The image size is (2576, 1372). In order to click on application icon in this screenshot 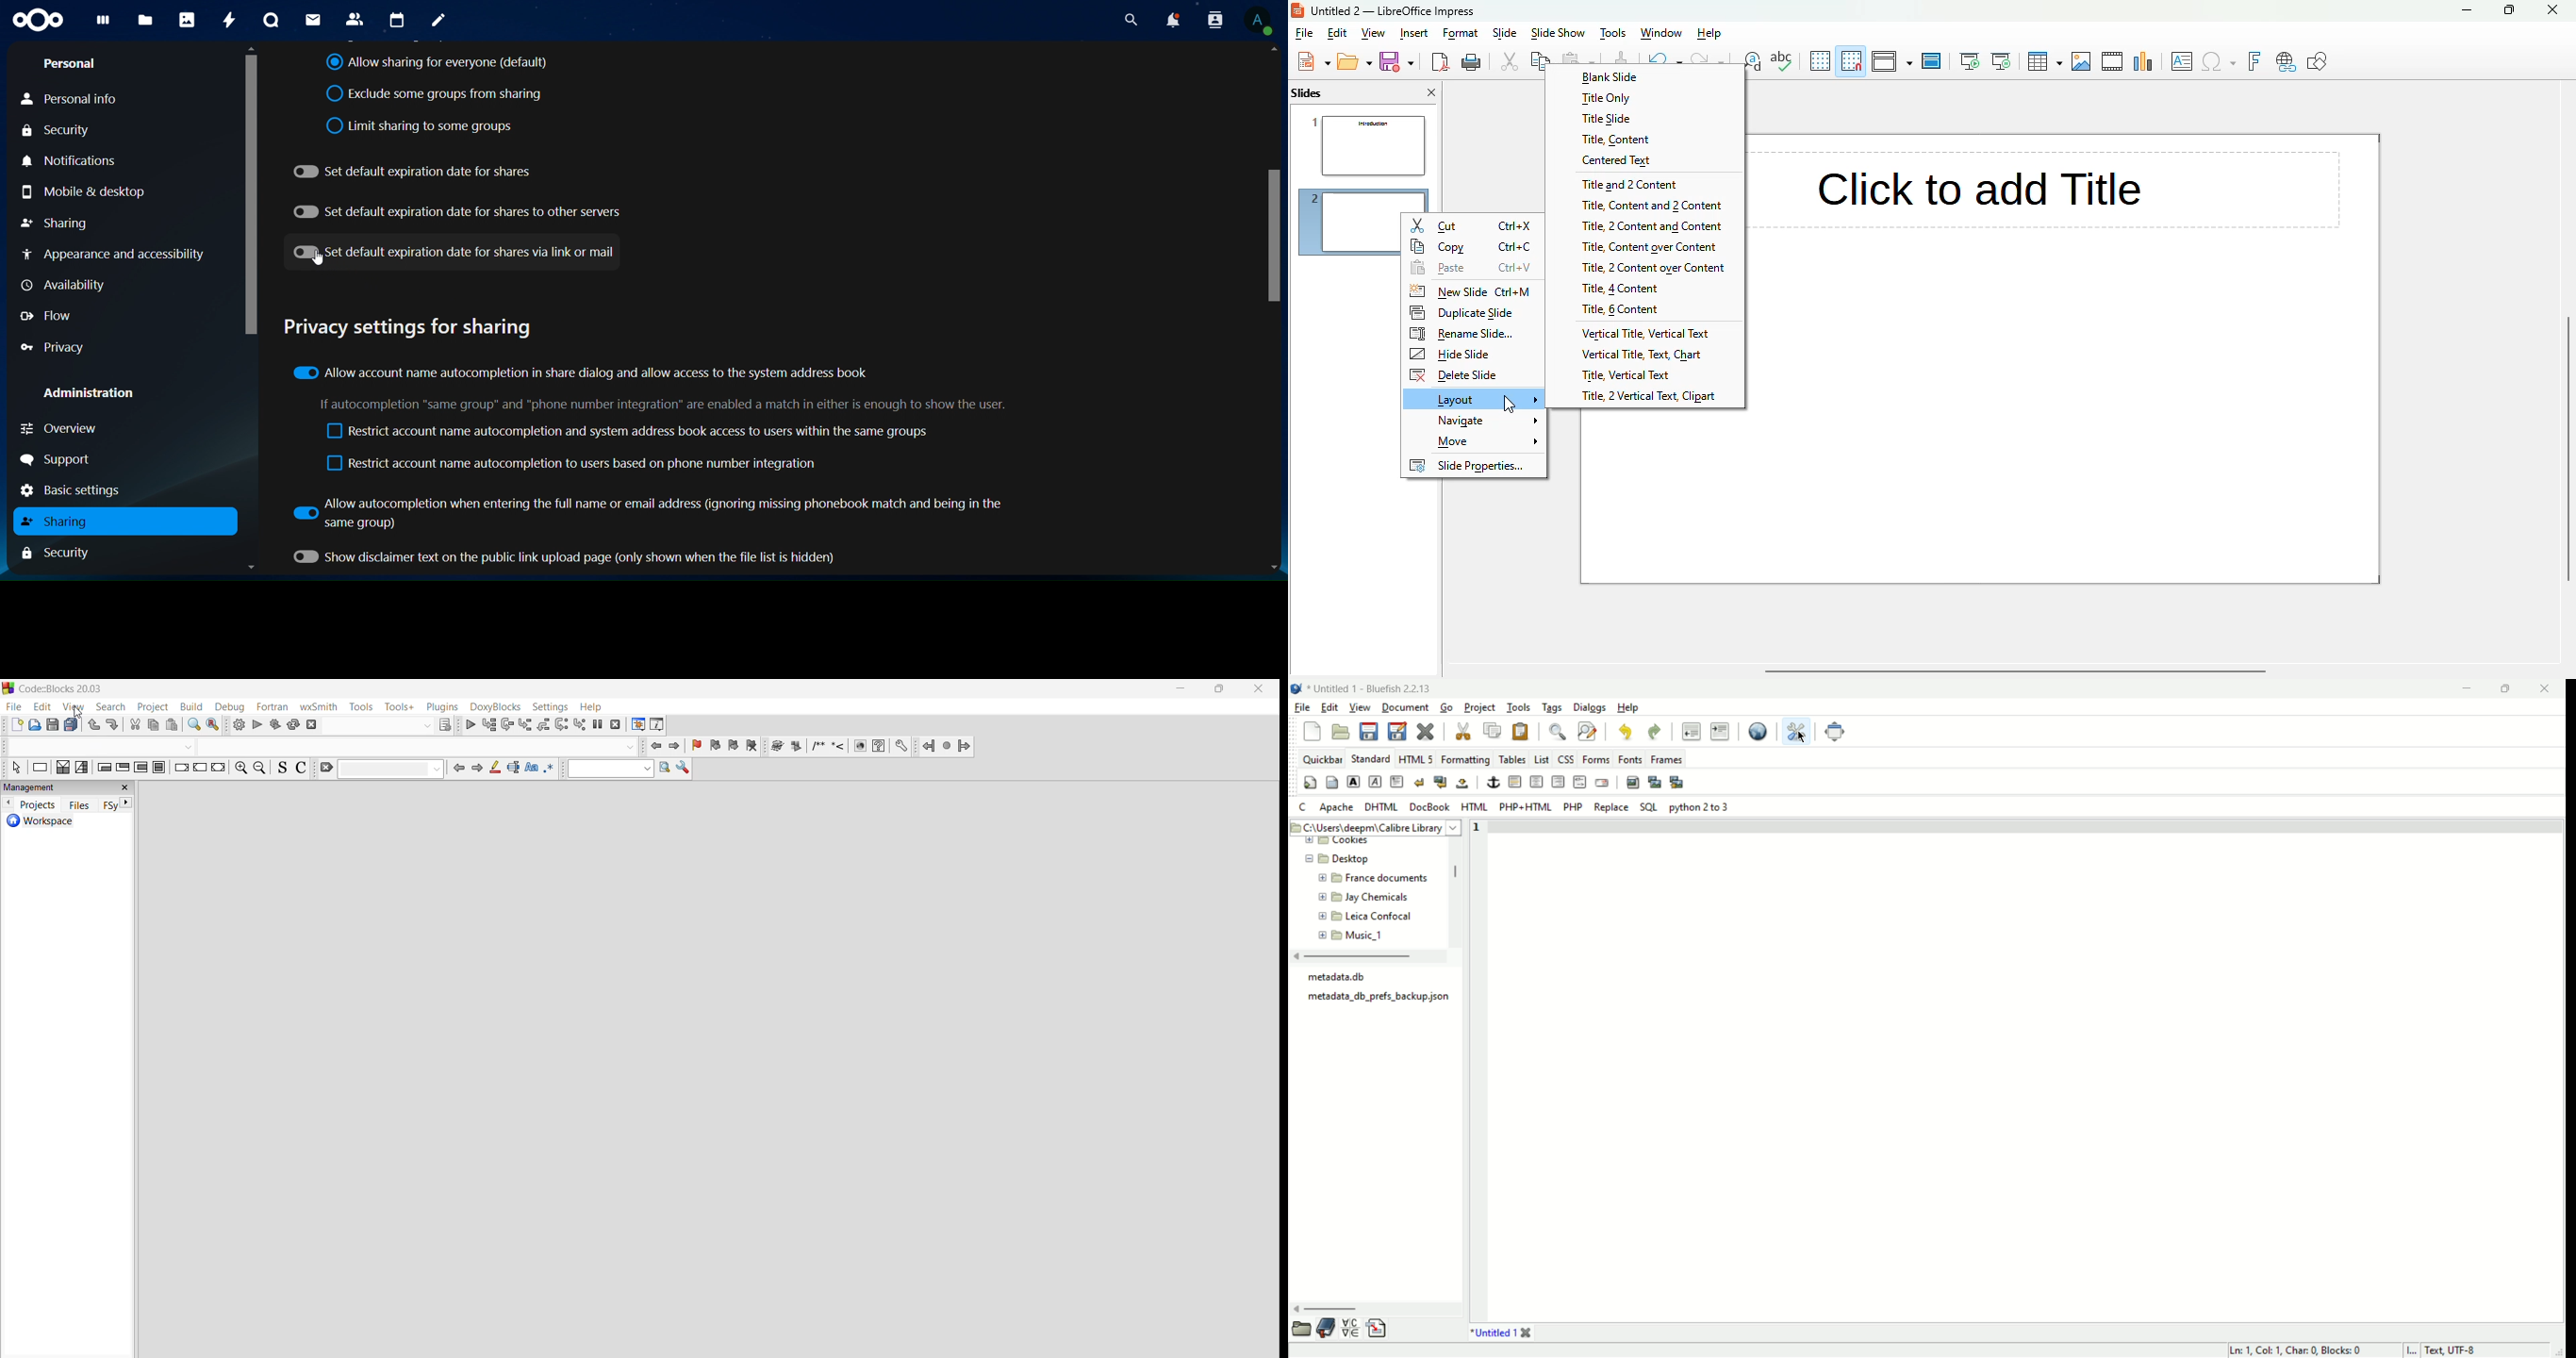, I will do `click(1296, 687)`.